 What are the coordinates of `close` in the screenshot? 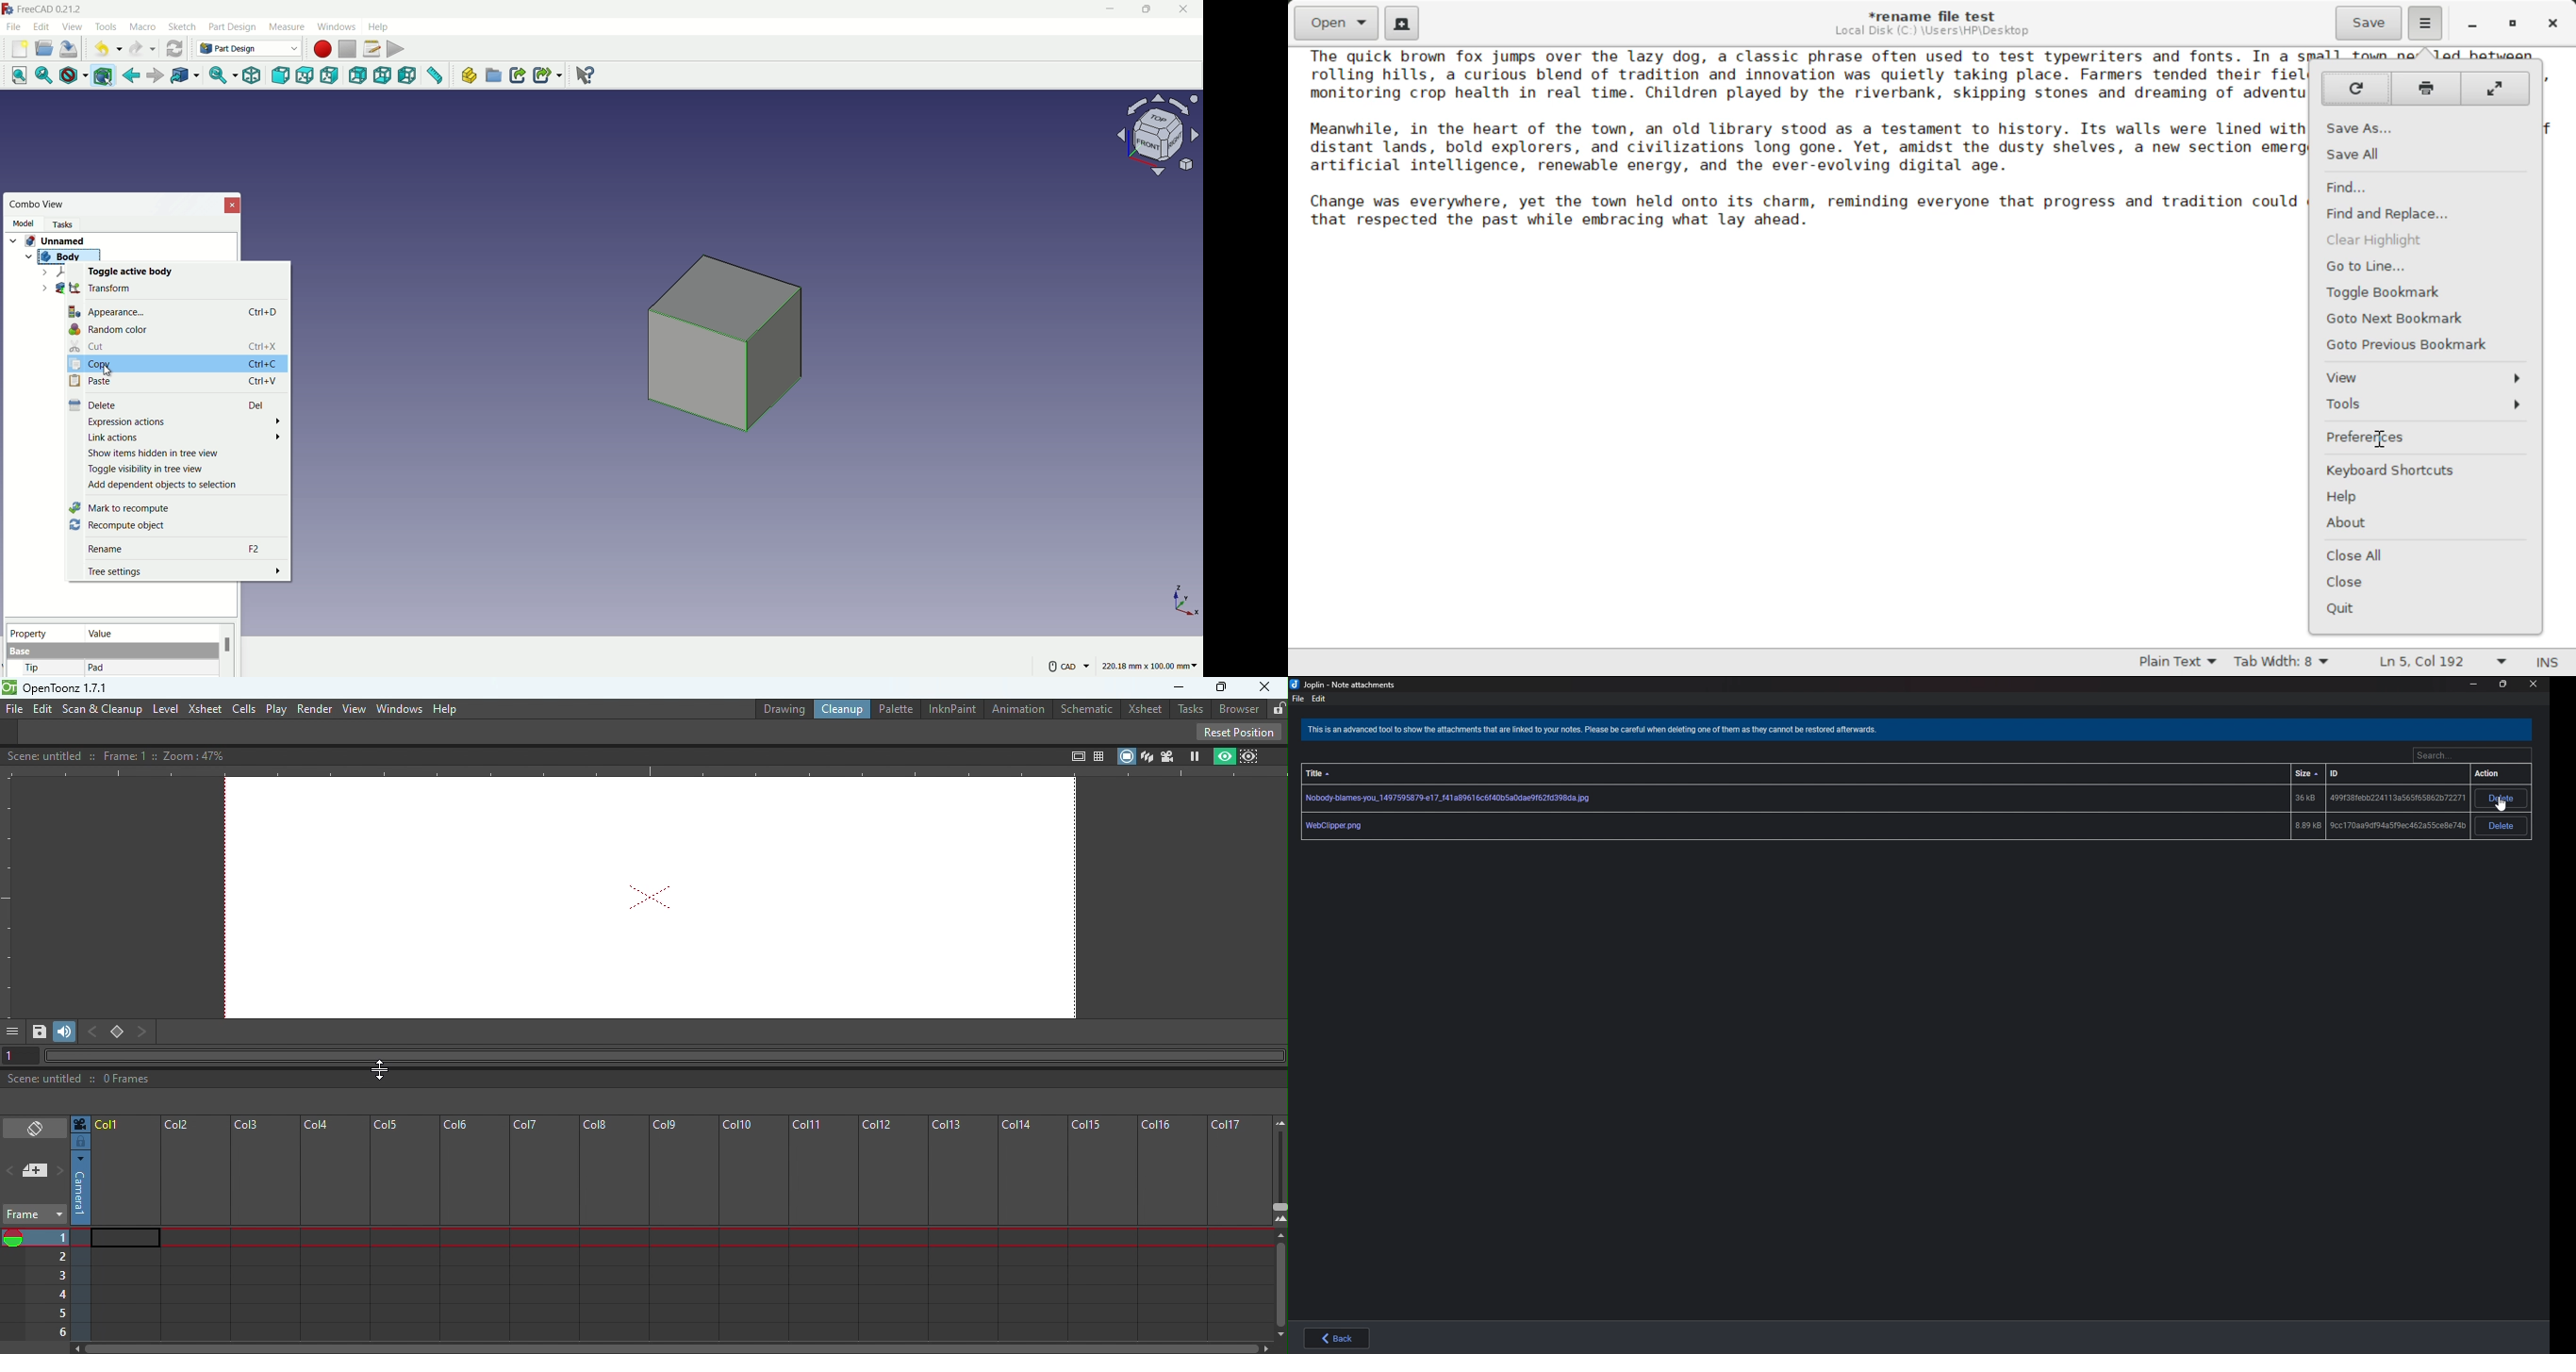 It's located at (2534, 684).